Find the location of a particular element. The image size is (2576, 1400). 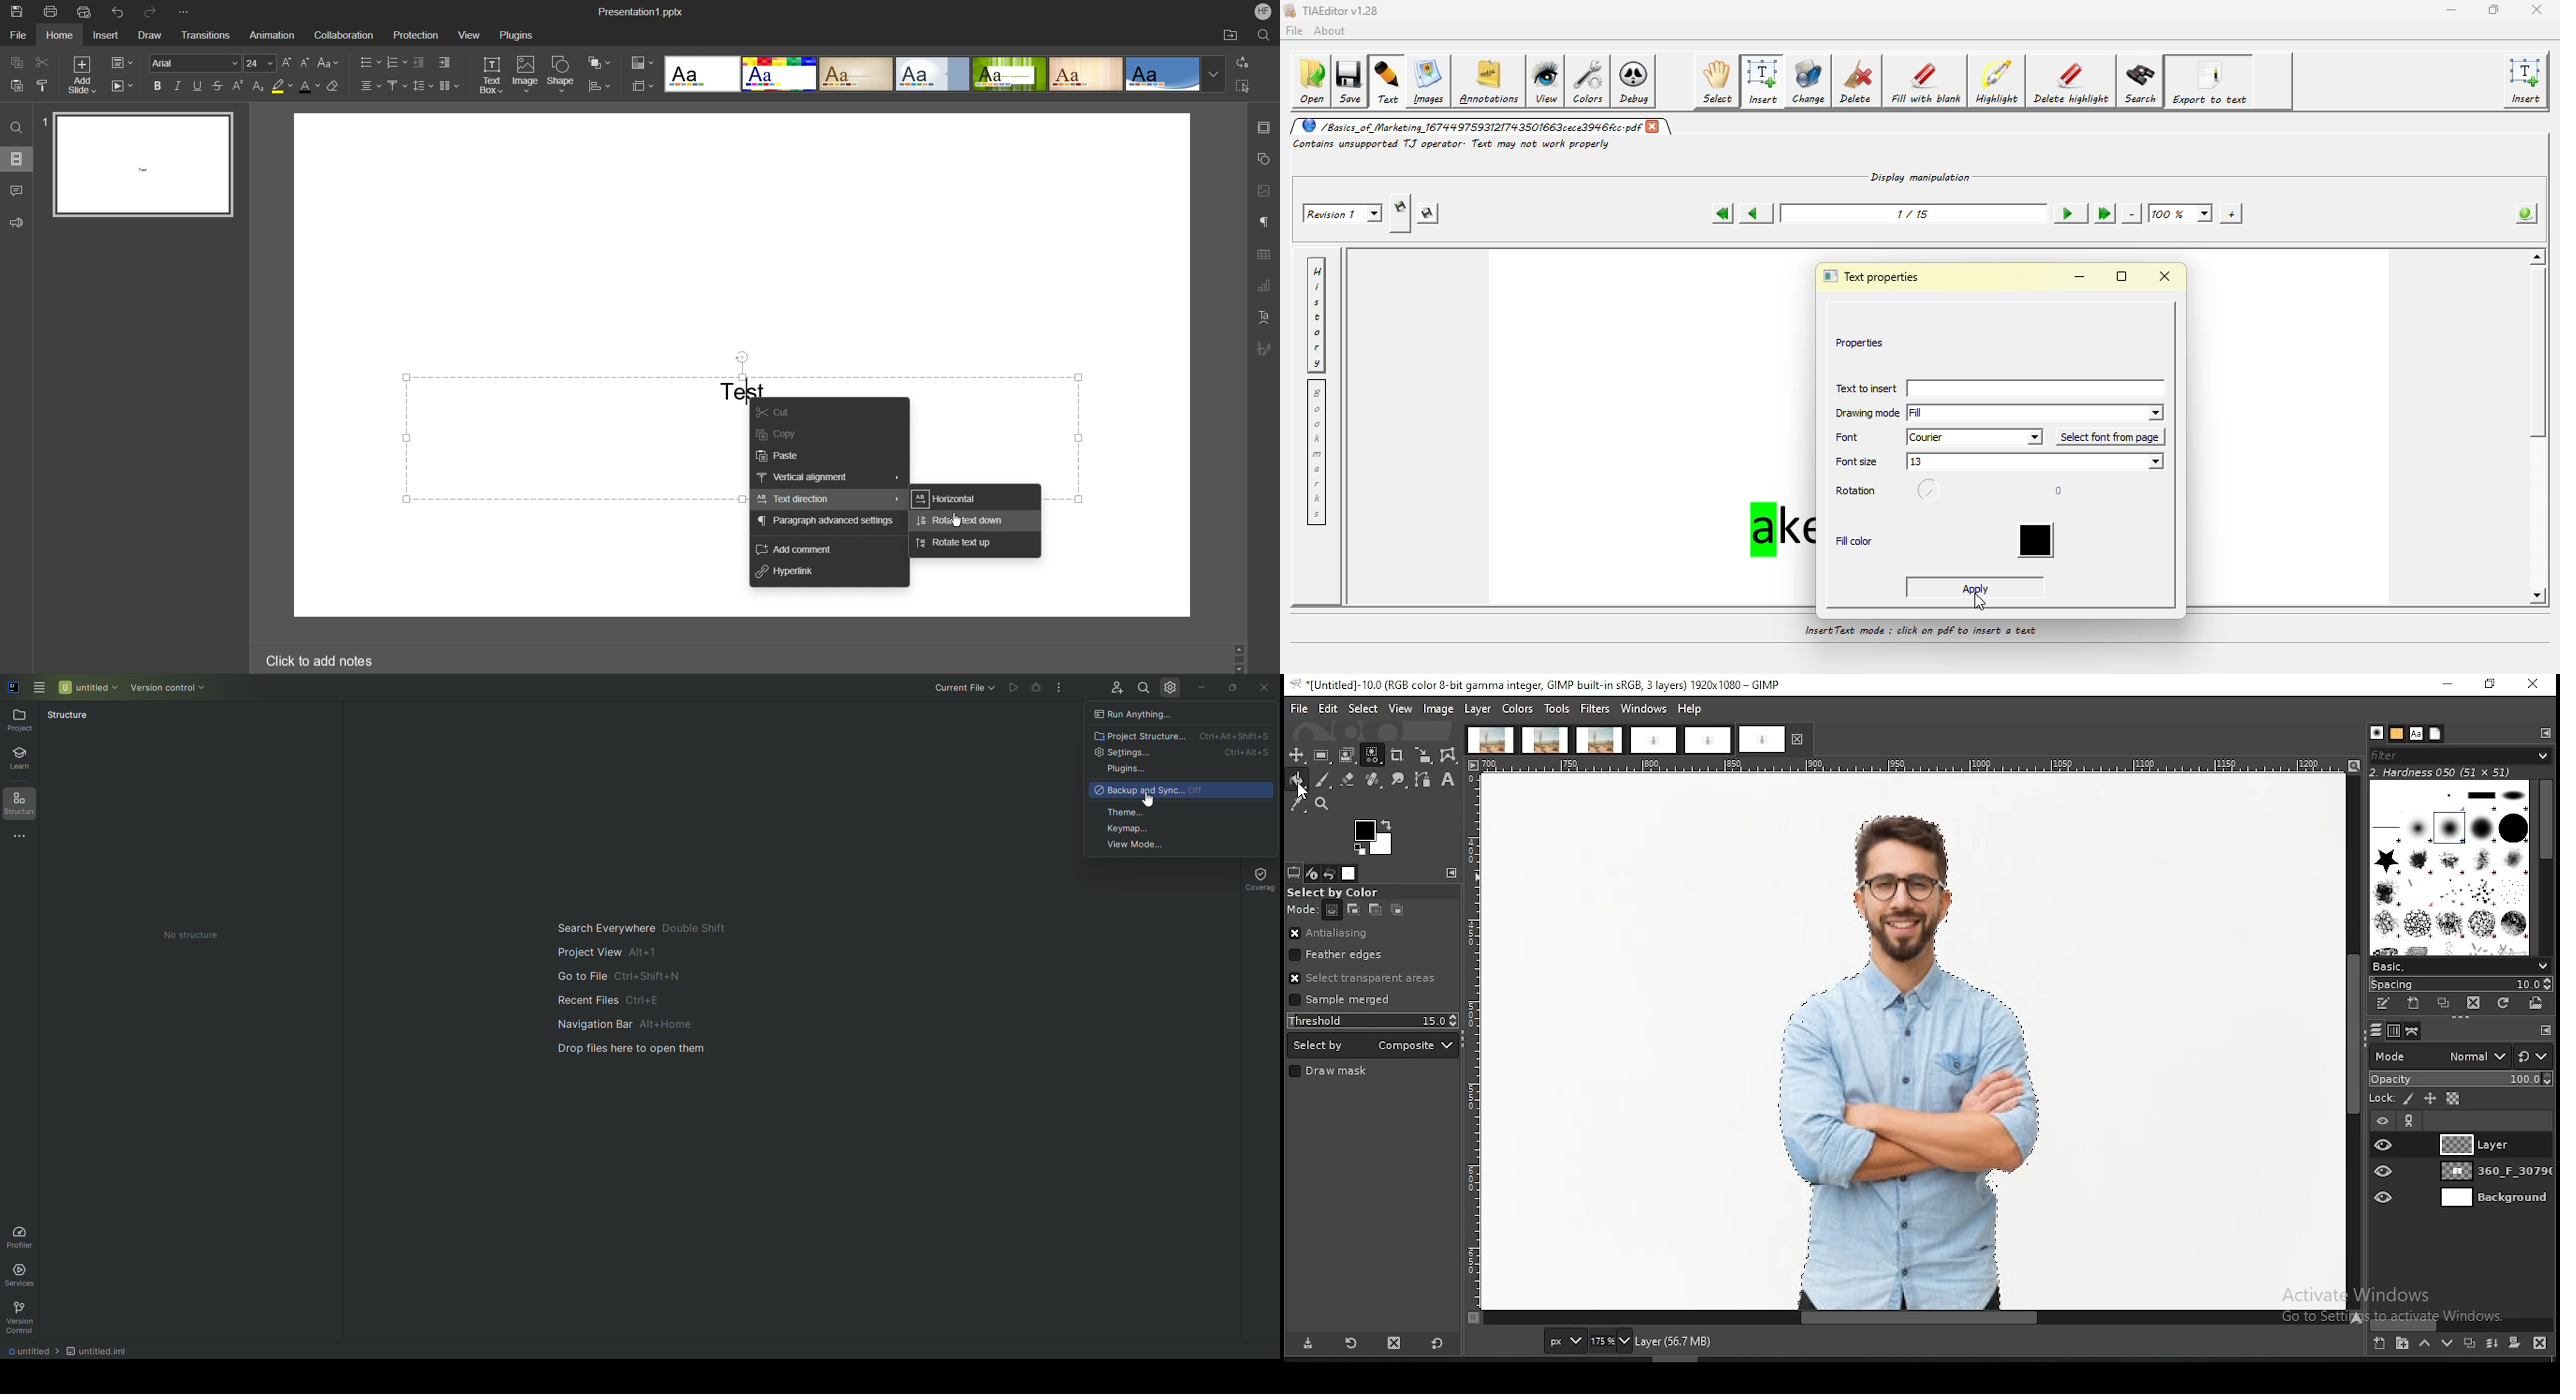

windows is located at coordinates (1644, 709).